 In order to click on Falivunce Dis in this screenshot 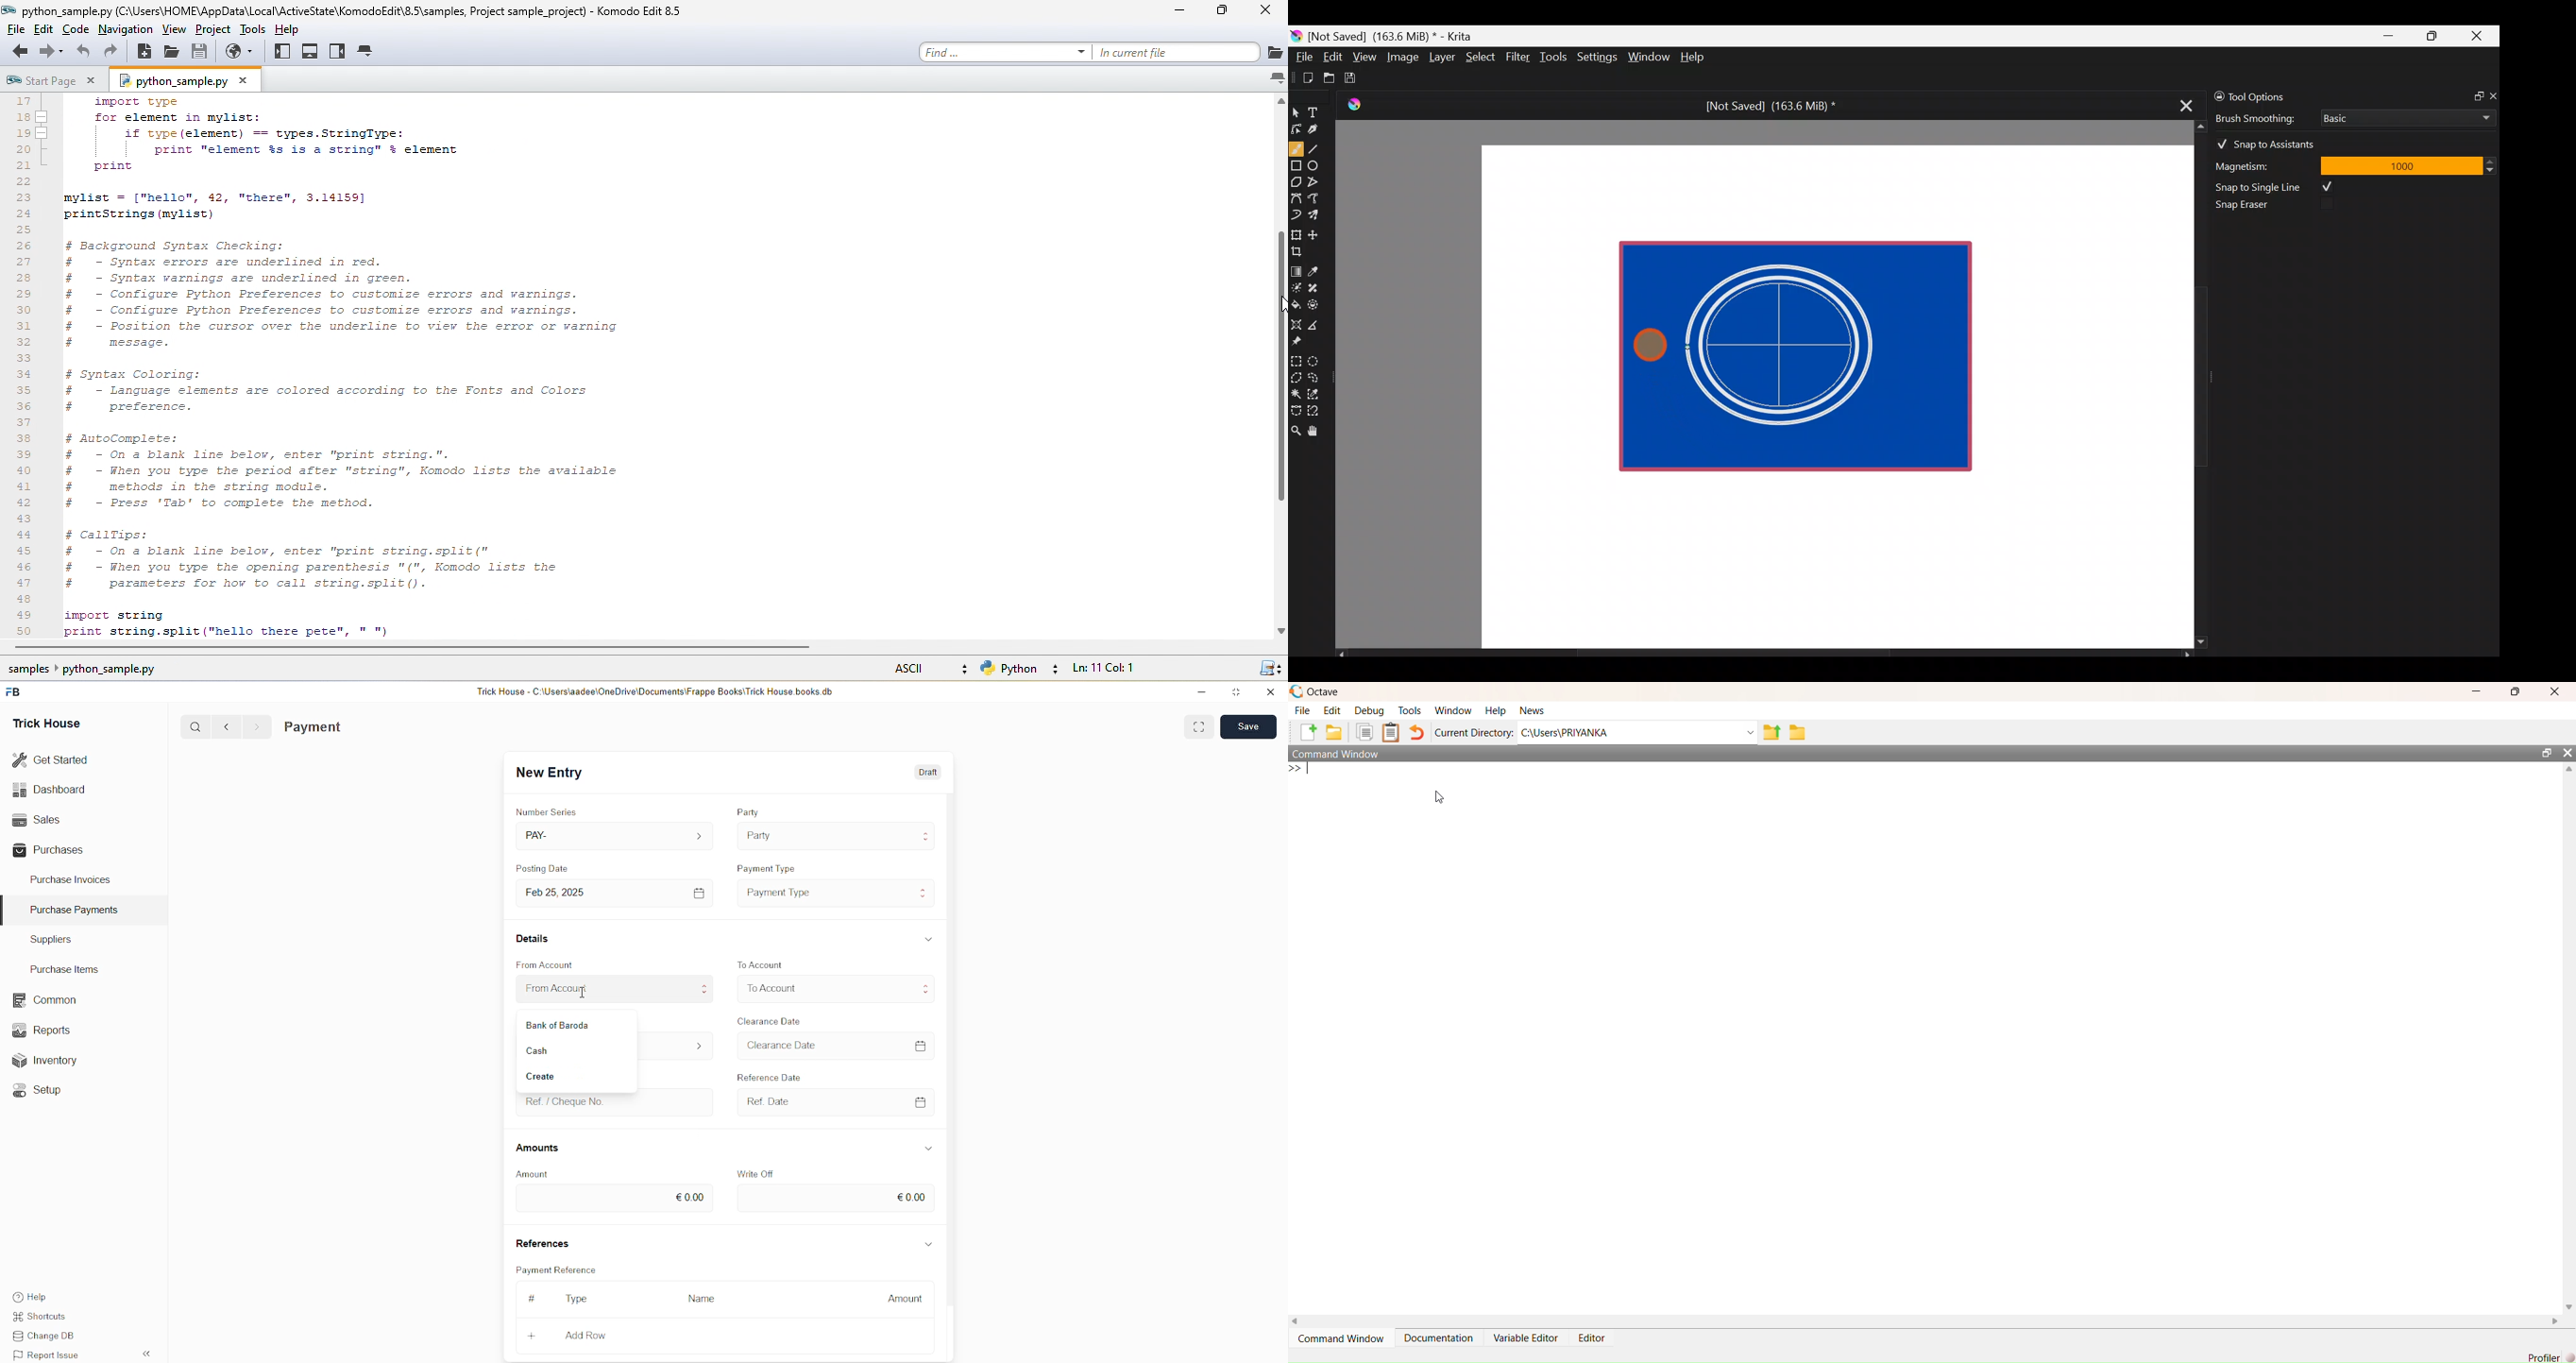, I will do `click(779, 1075)`.